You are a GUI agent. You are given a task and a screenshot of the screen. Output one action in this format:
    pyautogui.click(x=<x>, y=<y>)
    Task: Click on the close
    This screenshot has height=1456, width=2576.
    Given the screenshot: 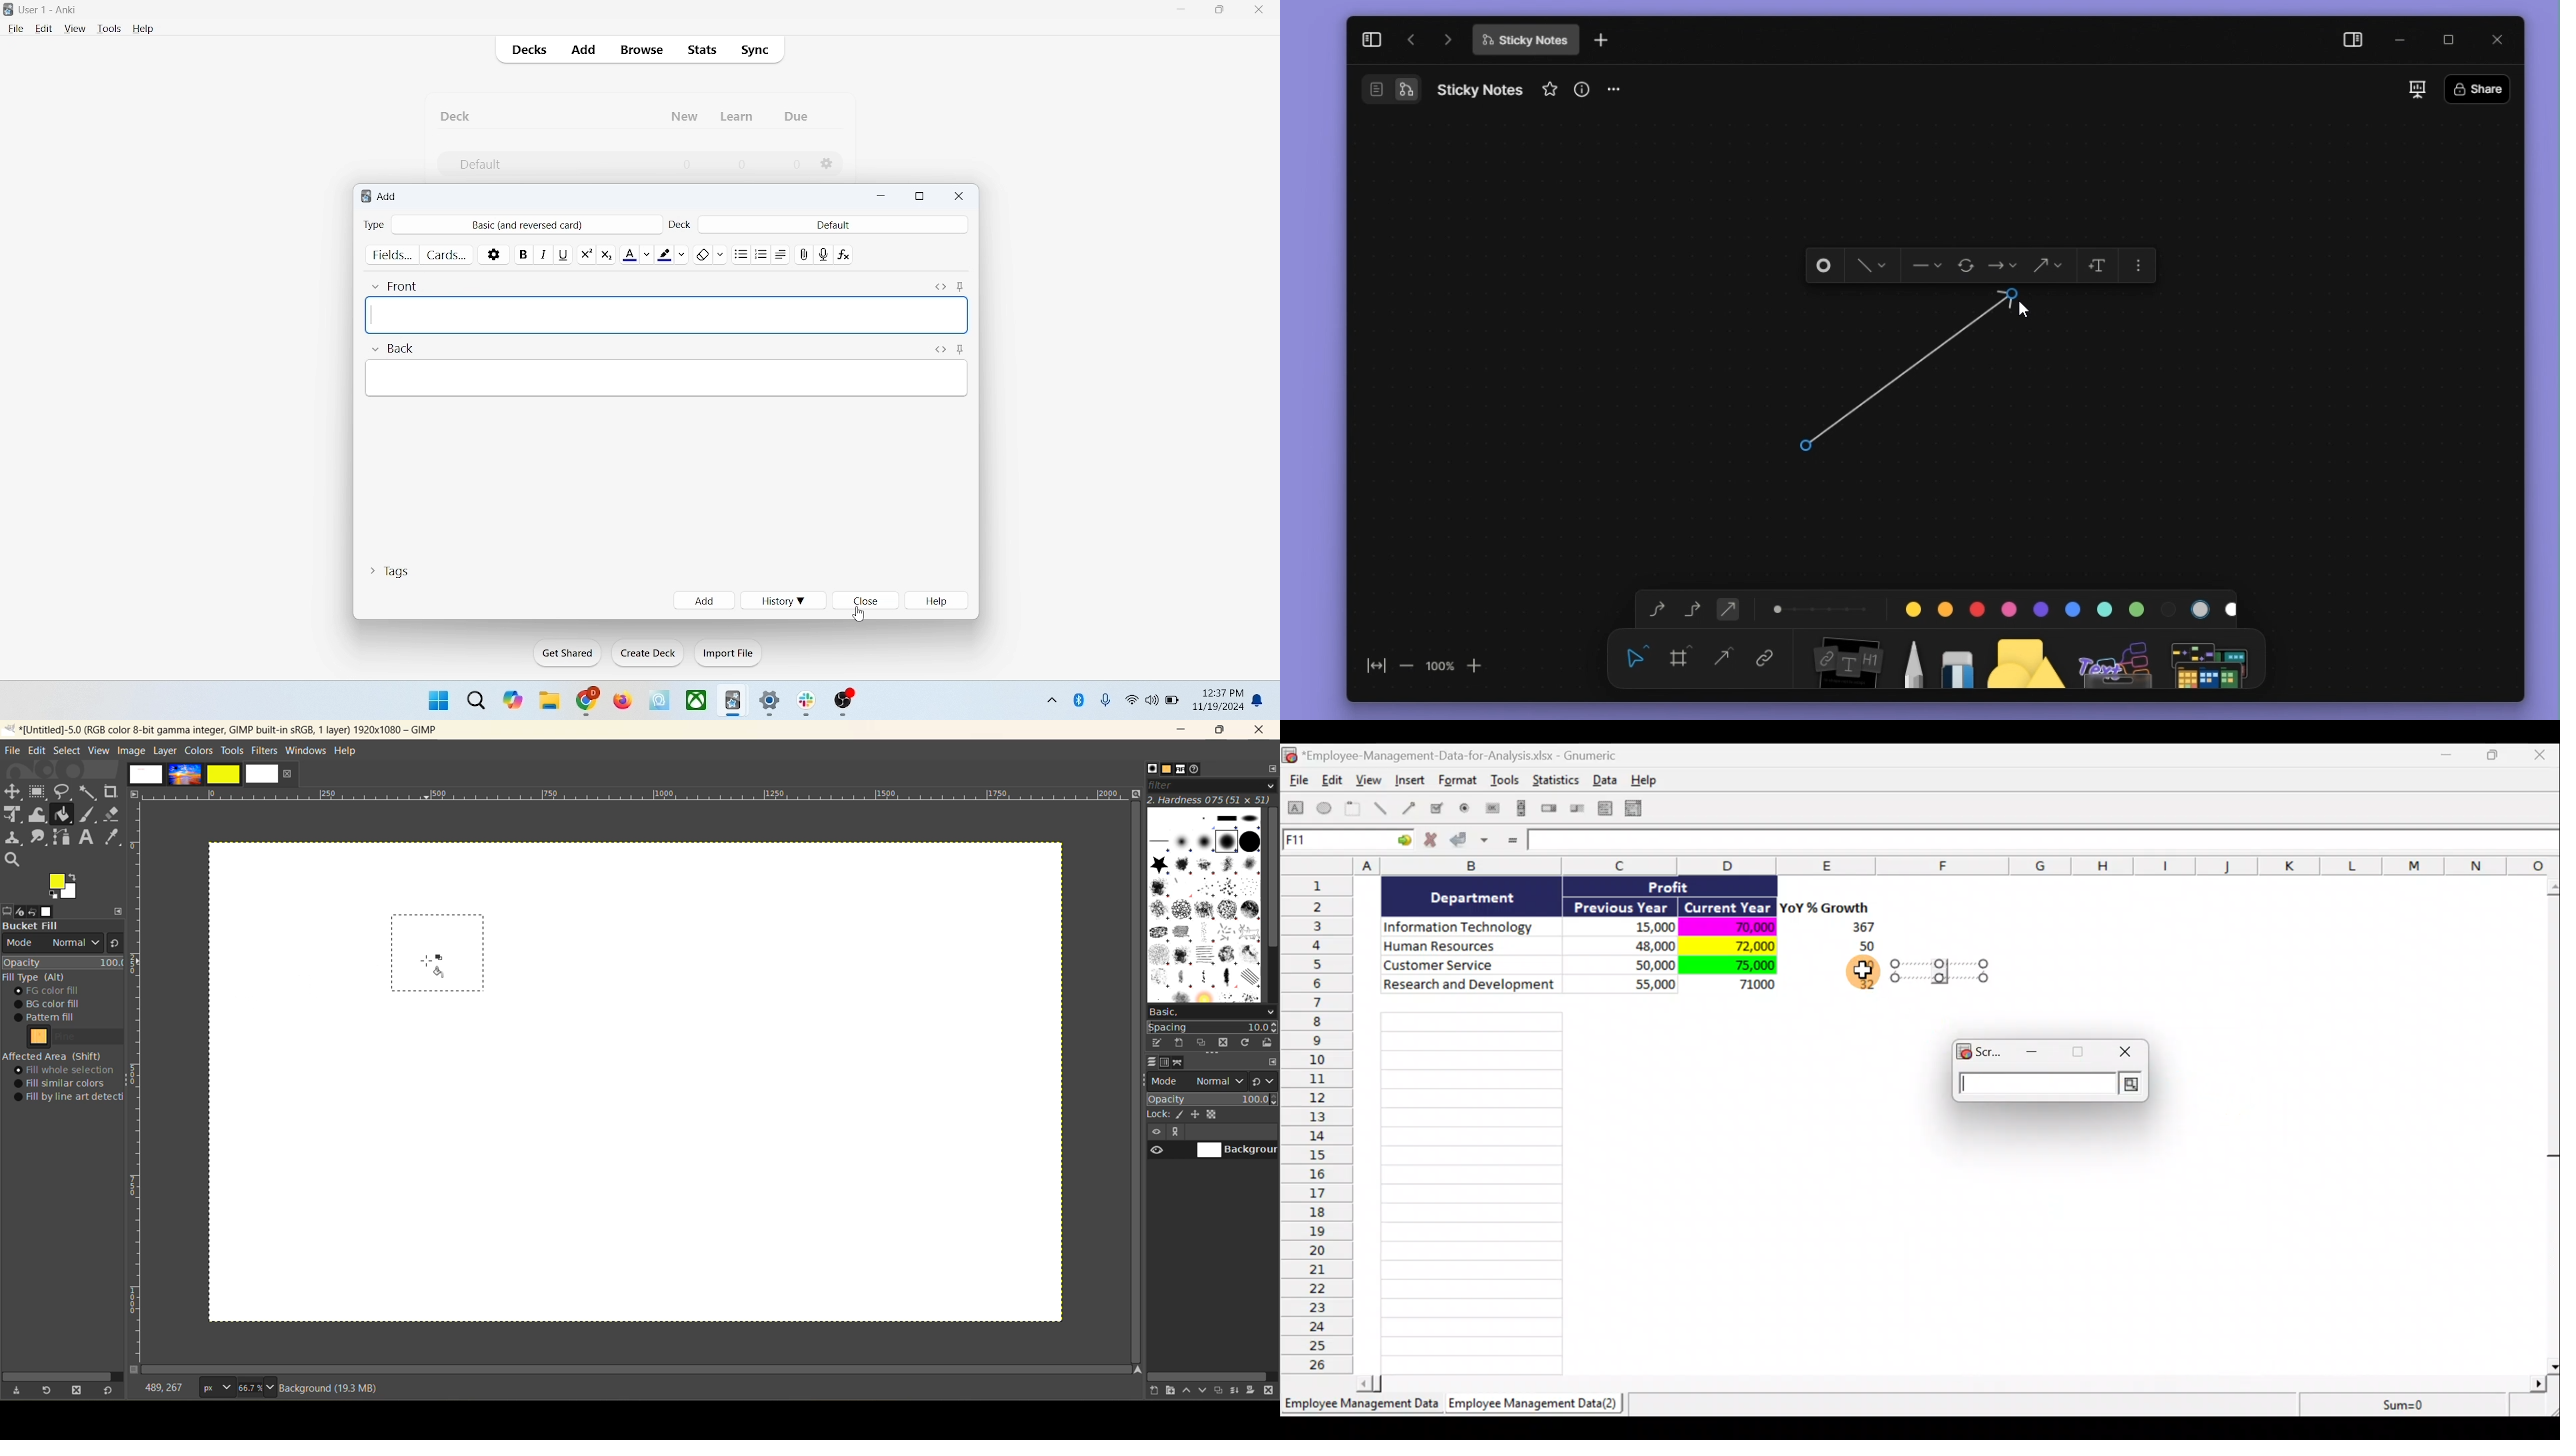 What is the action you would take?
    pyautogui.click(x=2126, y=1052)
    